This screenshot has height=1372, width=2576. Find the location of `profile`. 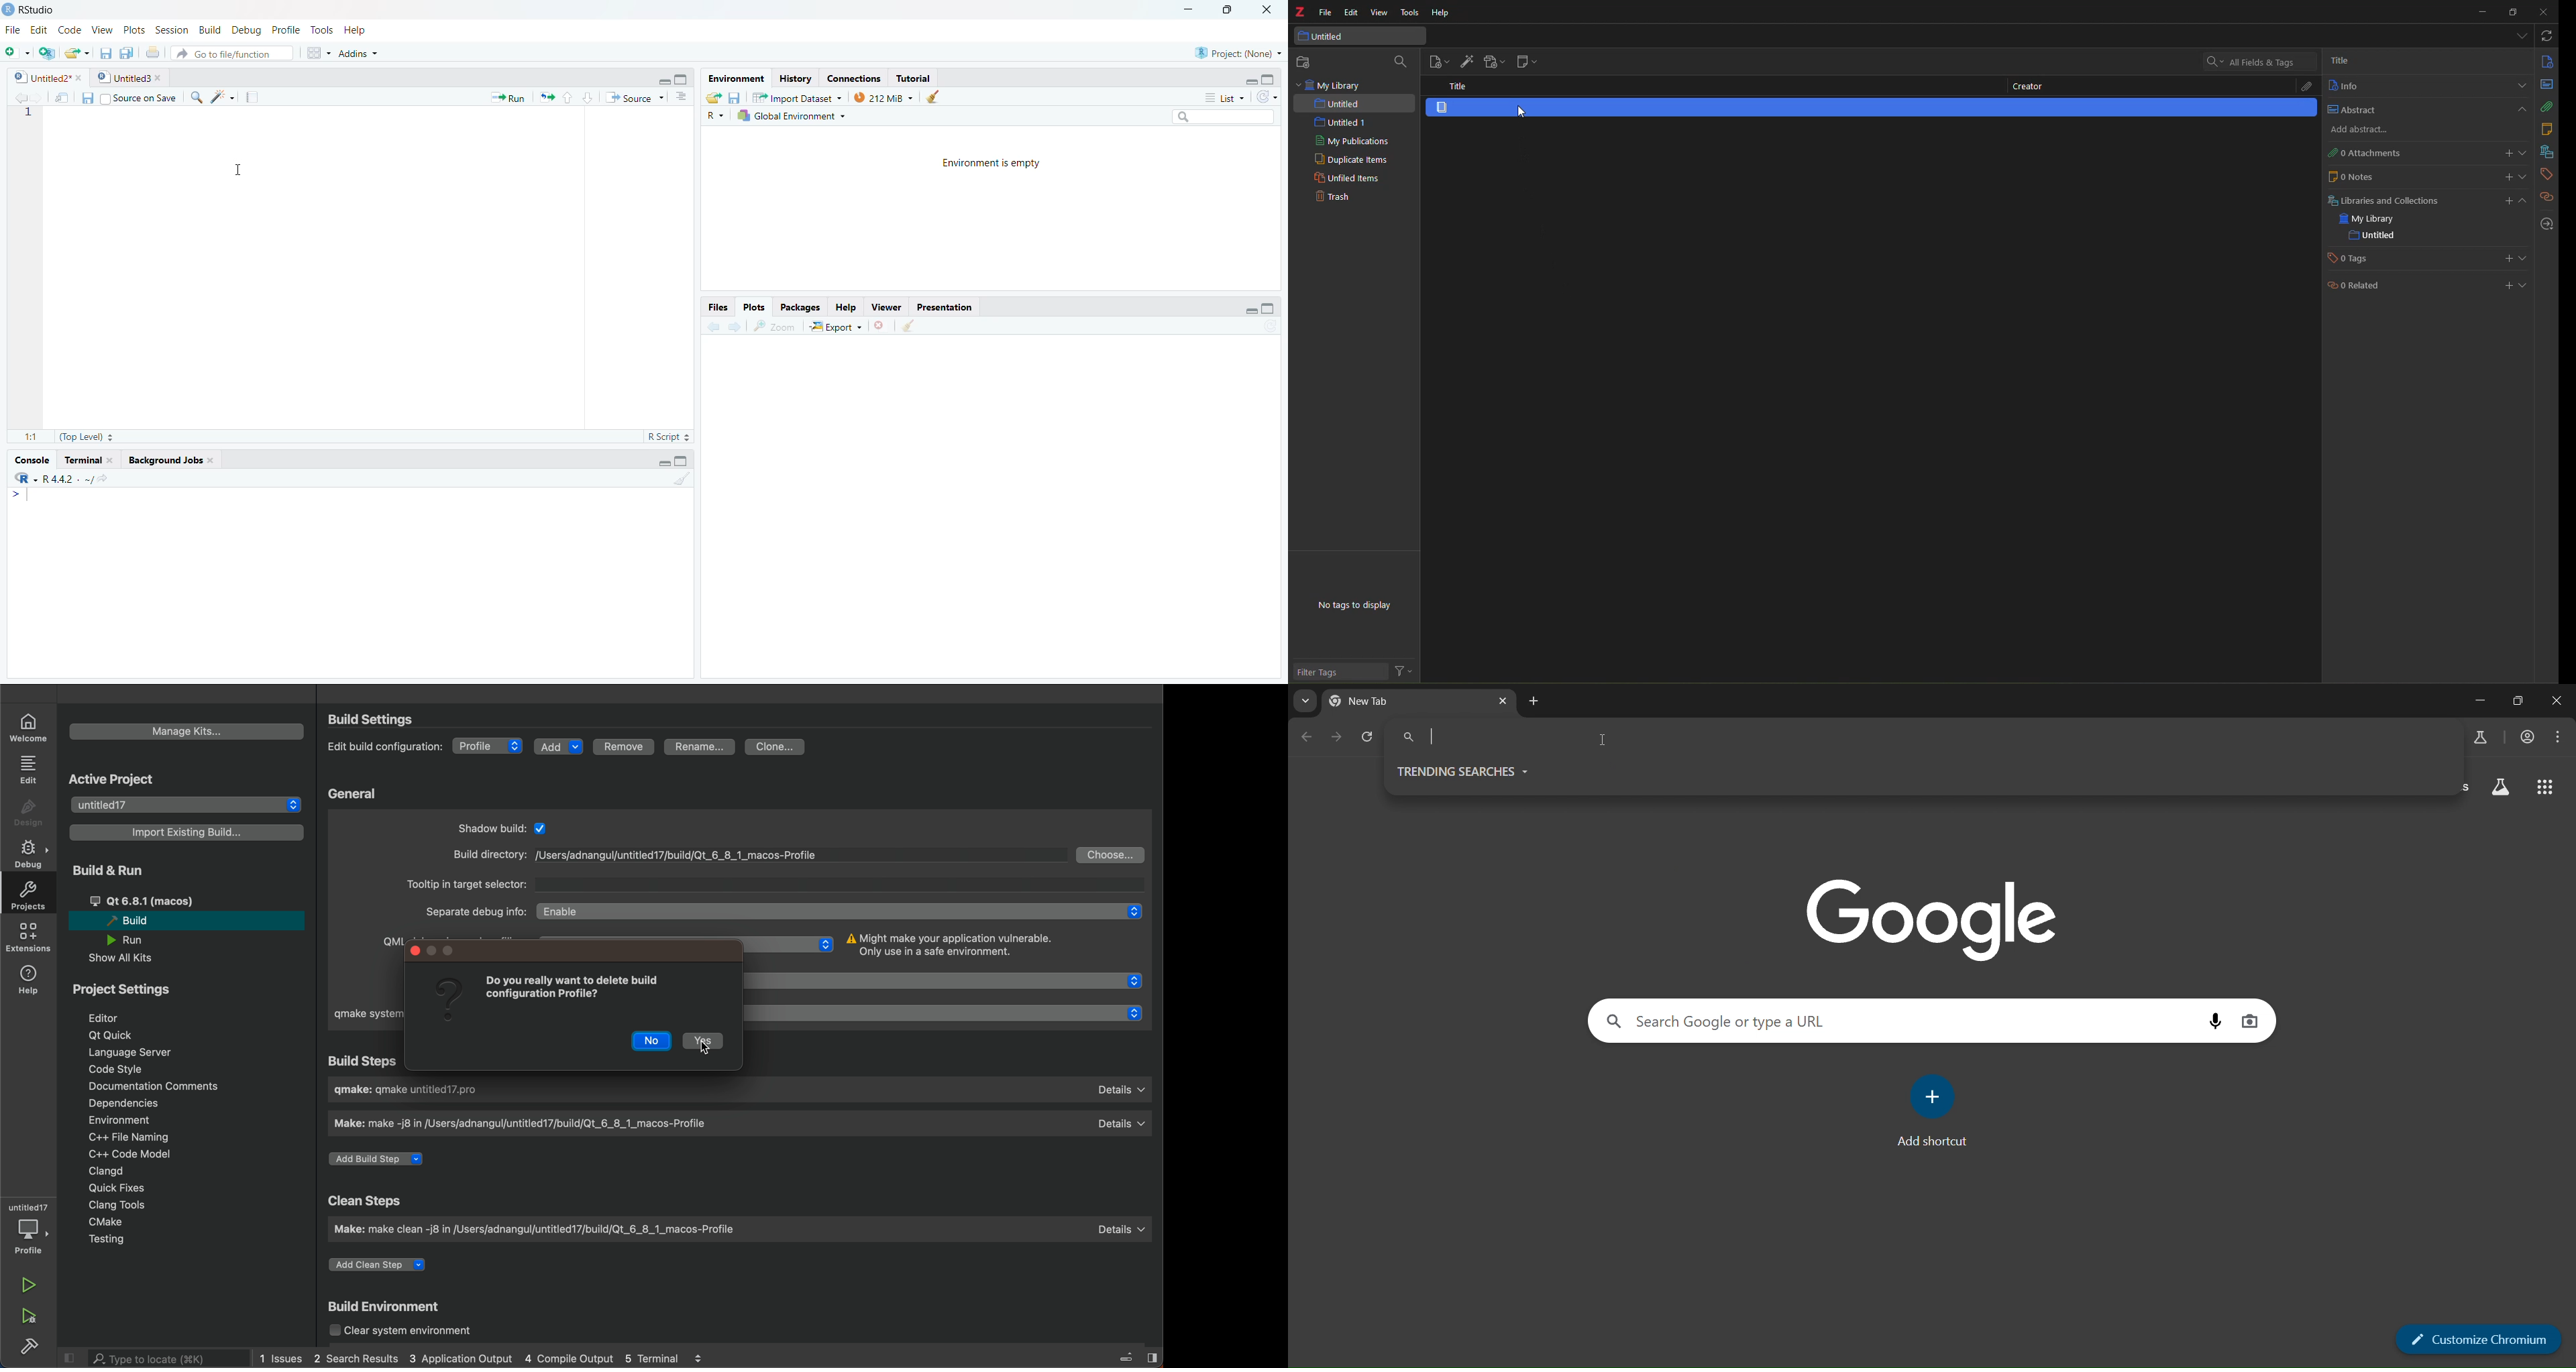

profile is located at coordinates (285, 30).